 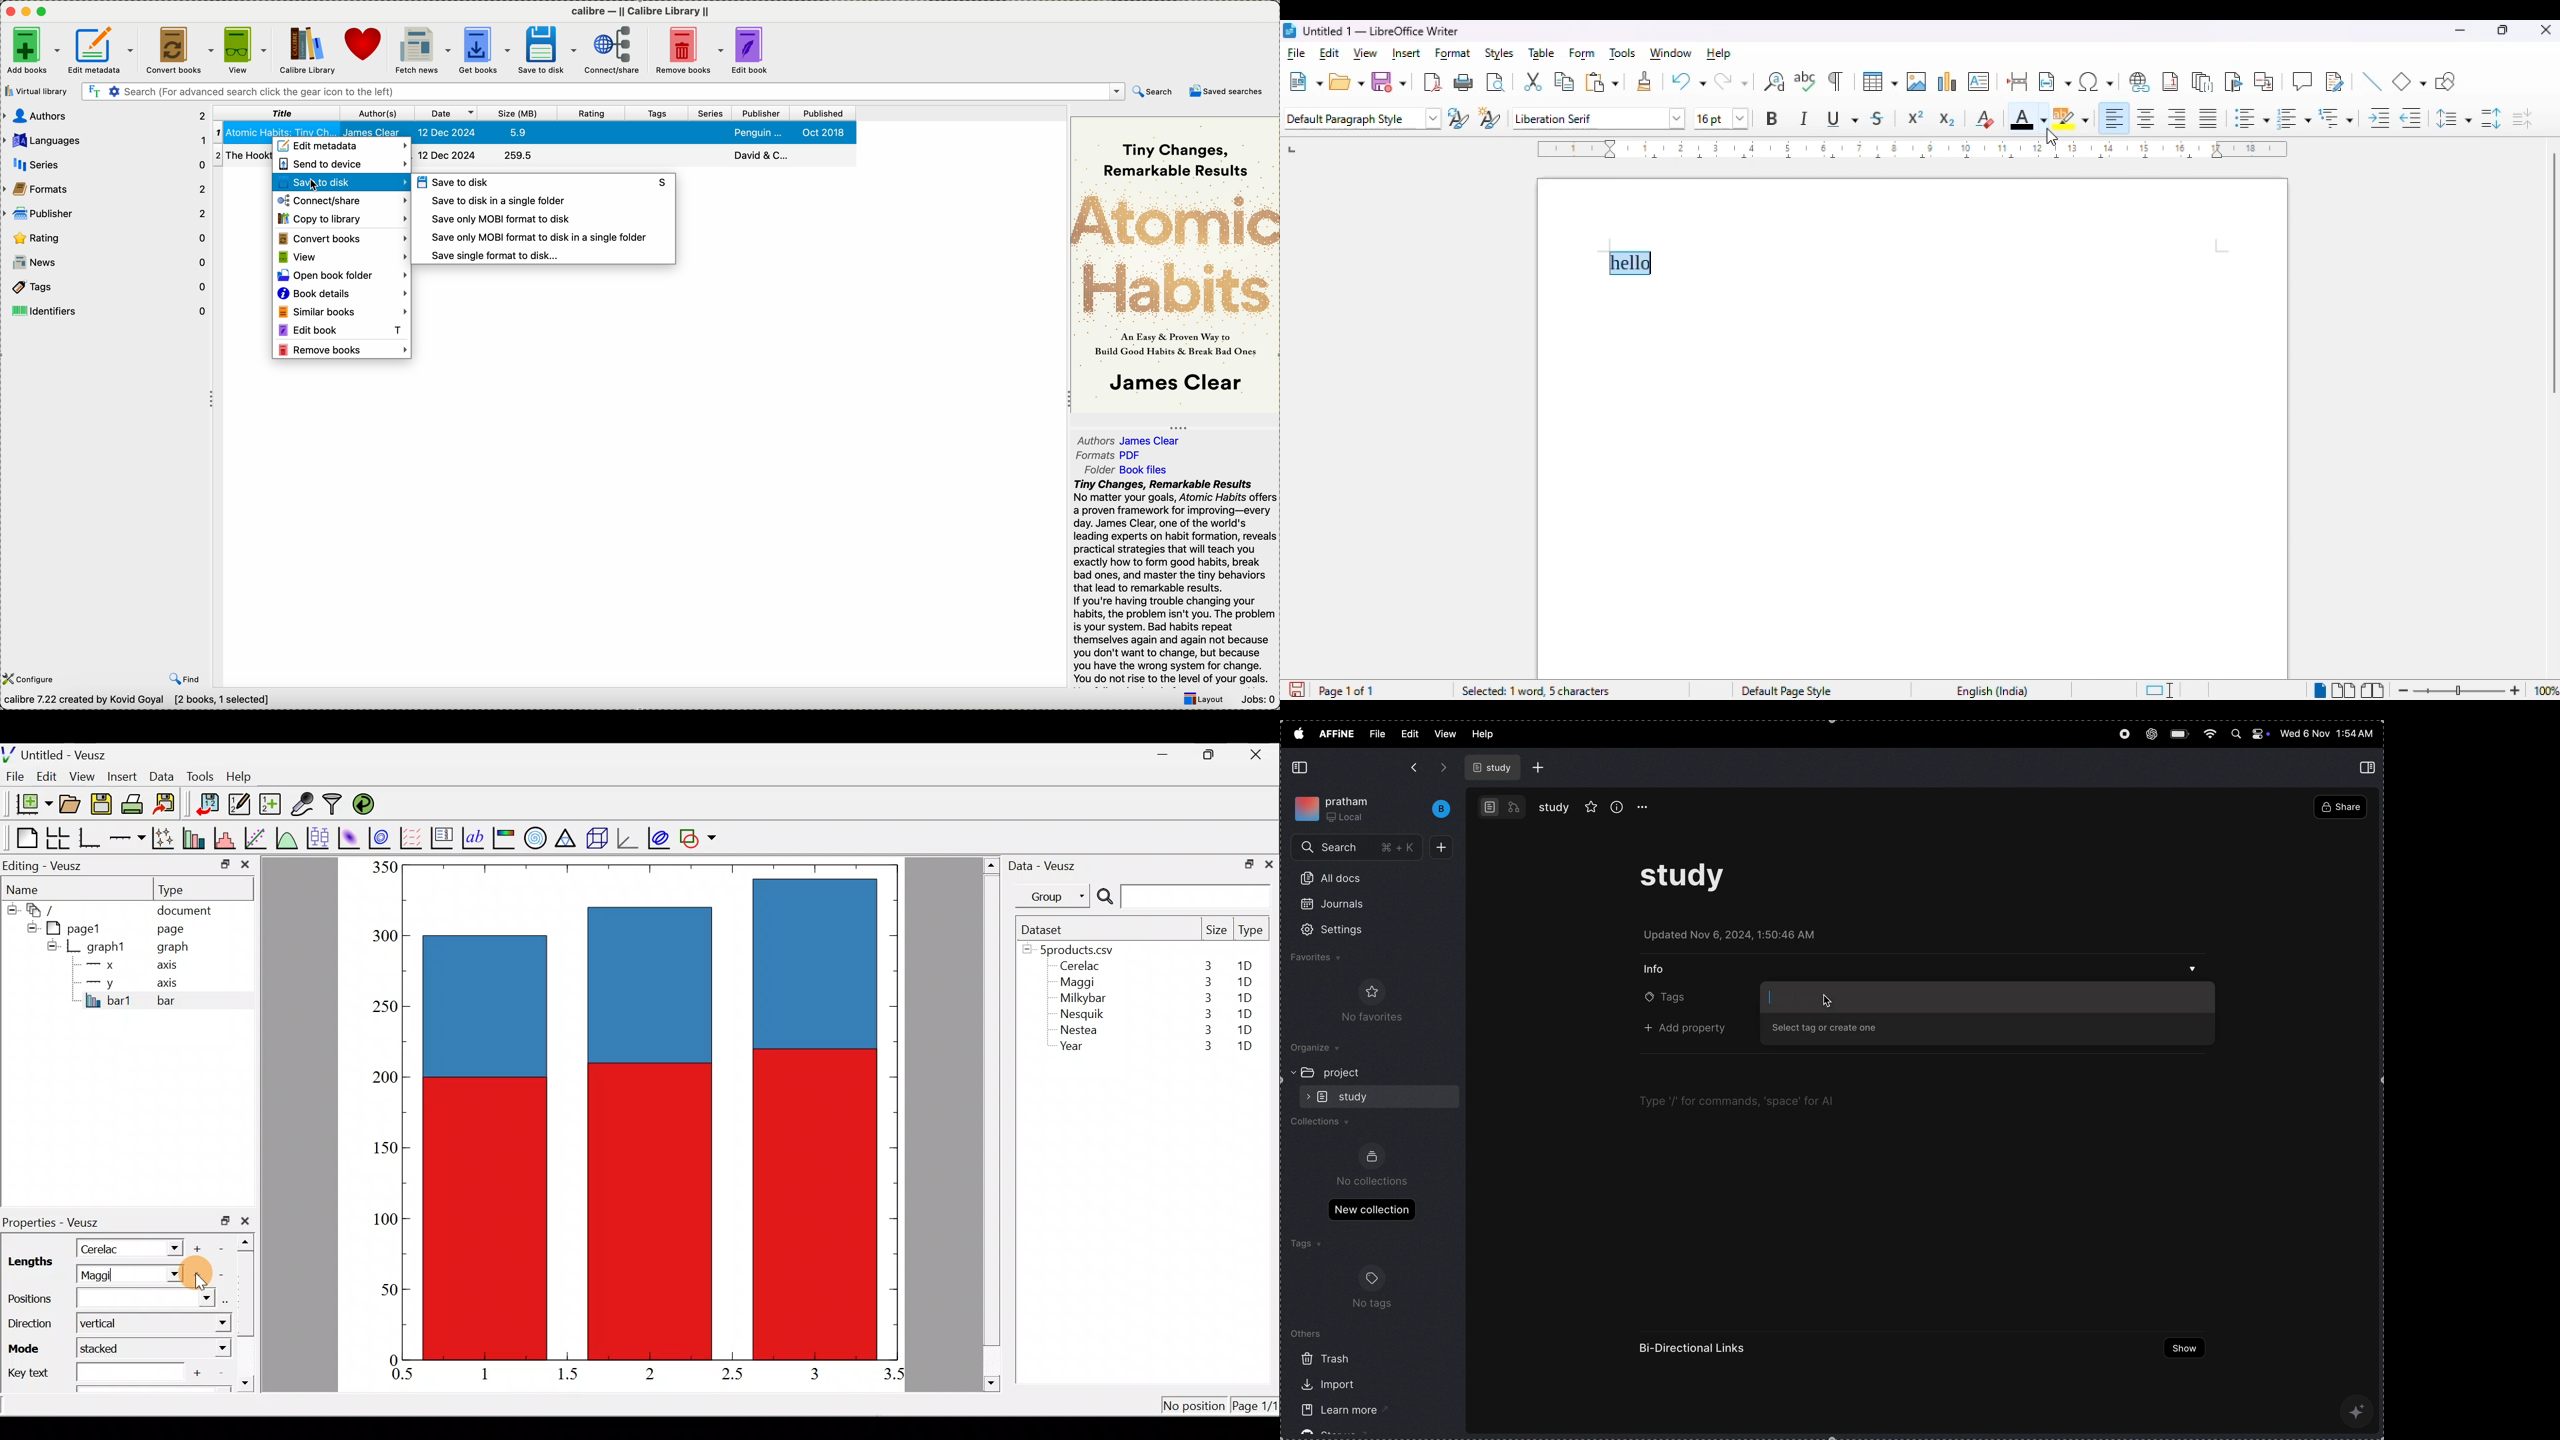 What do you see at coordinates (1500, 54) in the screenshot?
I see `styles` at bounding box center [1500, 54].